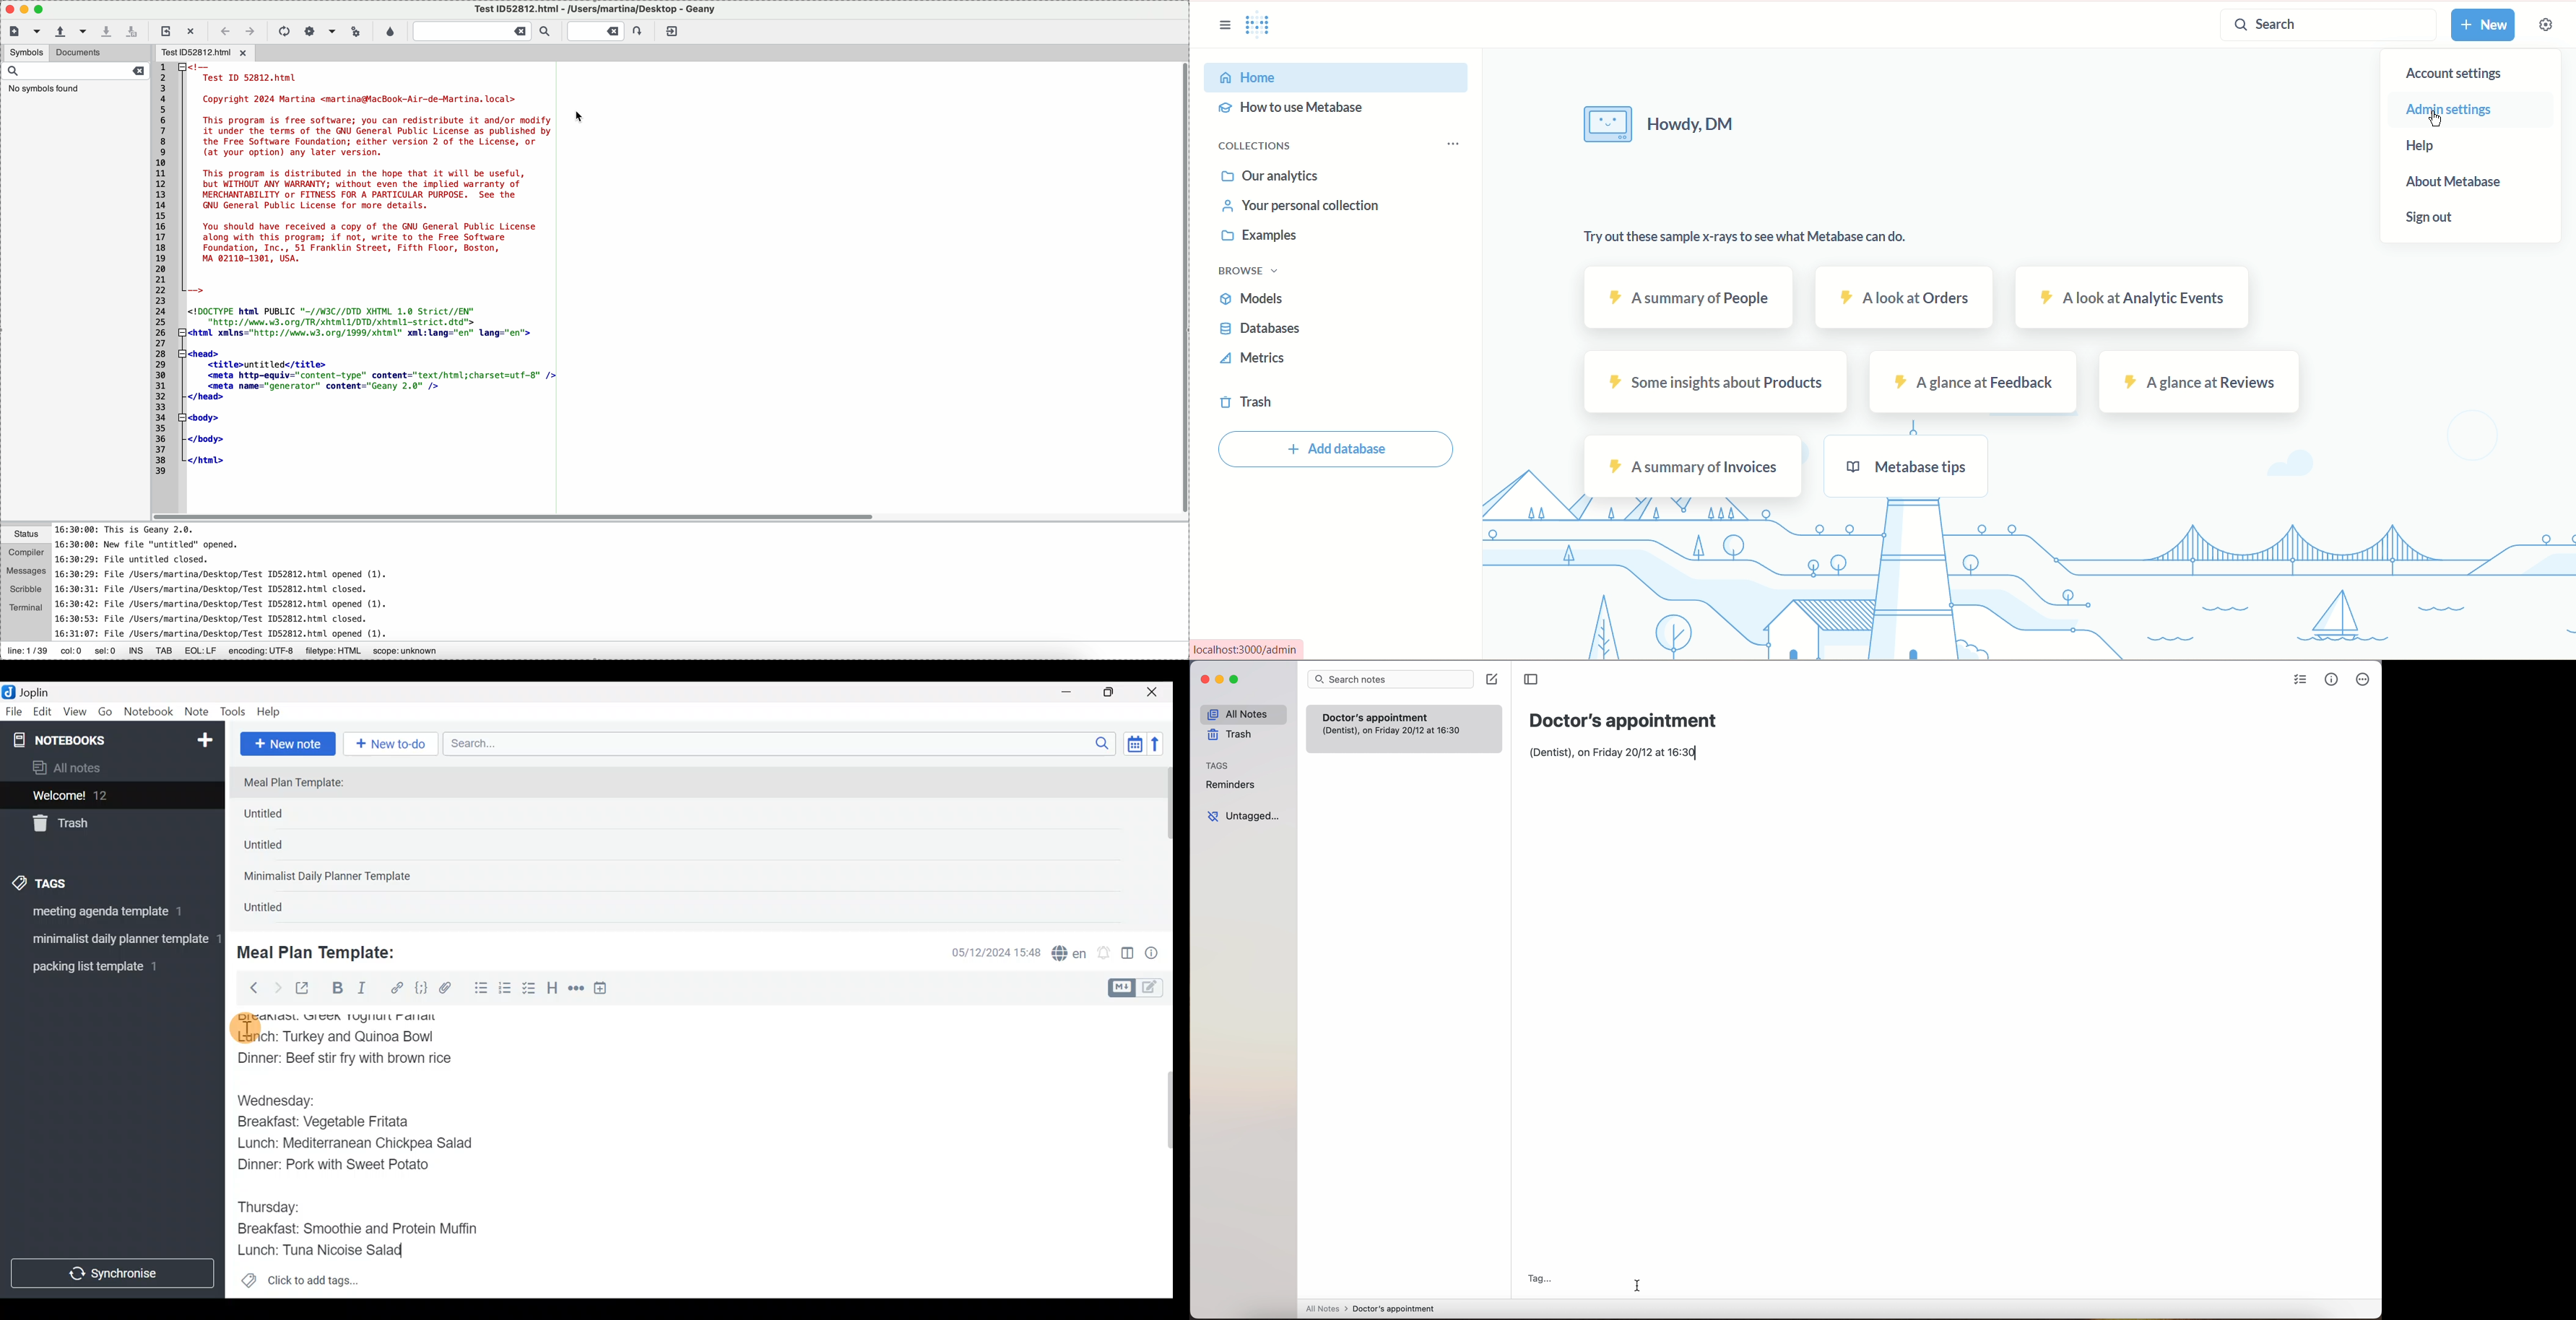 This screenshot has height=1344, width=2576. What do you see at coordinates (277, 988) in the screenshot?
I see `Forward` at bounding box center [277, 988].